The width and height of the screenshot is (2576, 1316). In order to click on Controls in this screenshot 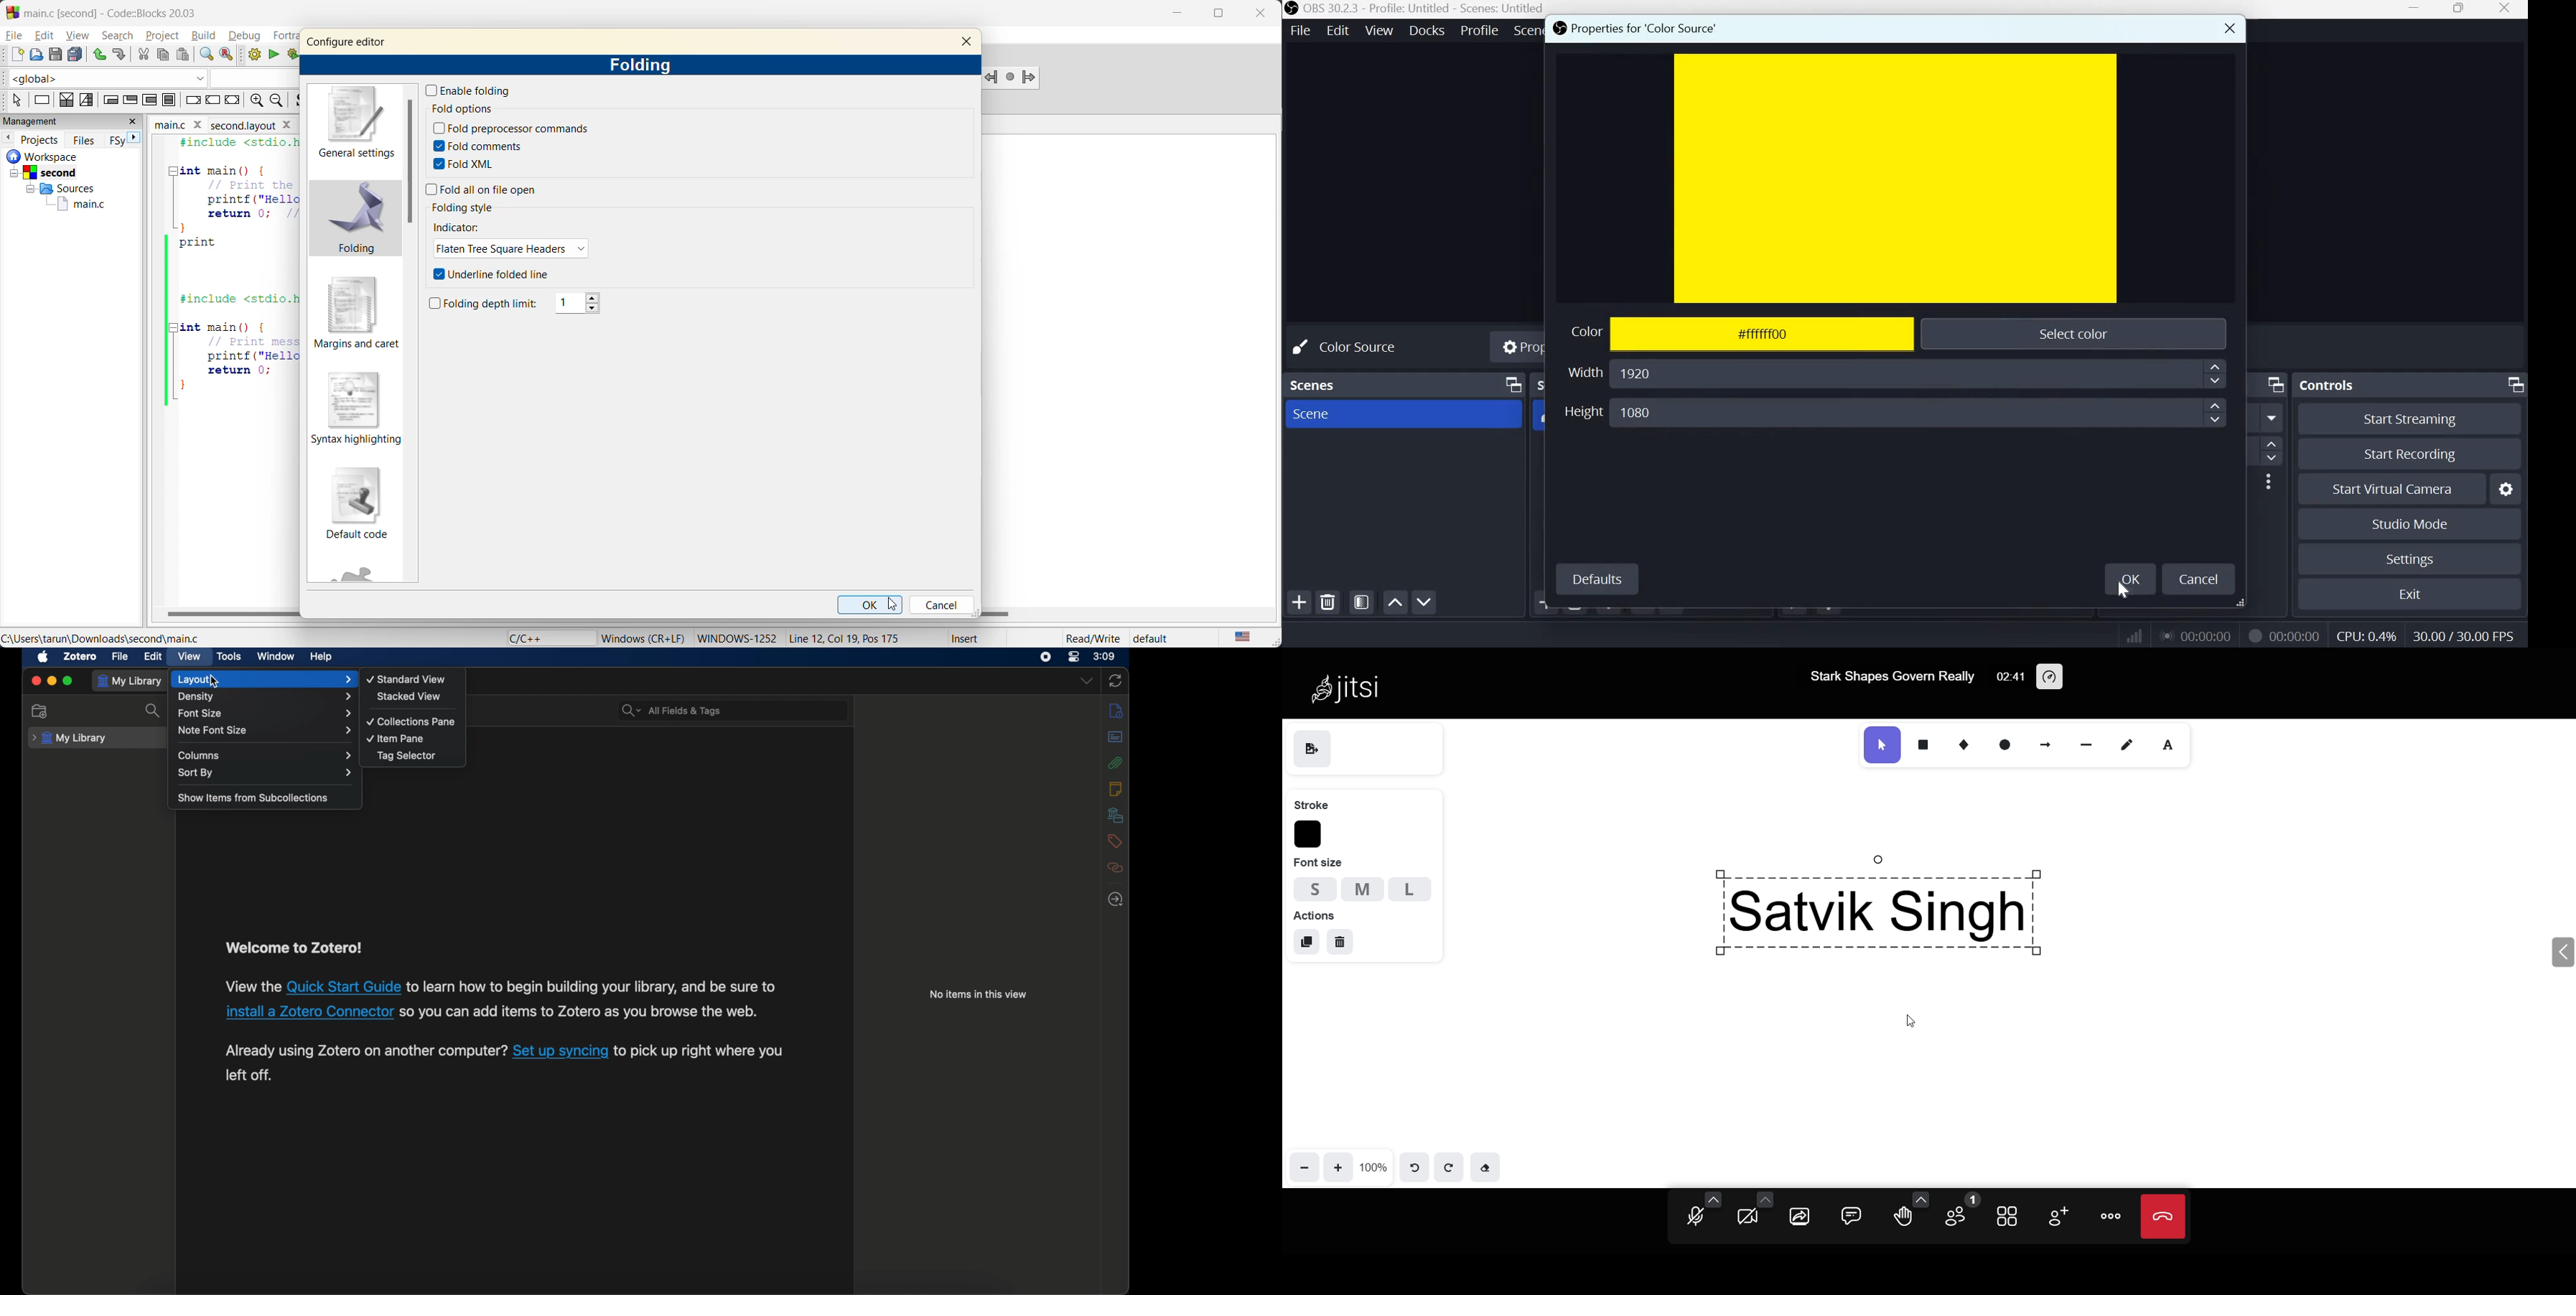, I will do `click(2330, 383)`.